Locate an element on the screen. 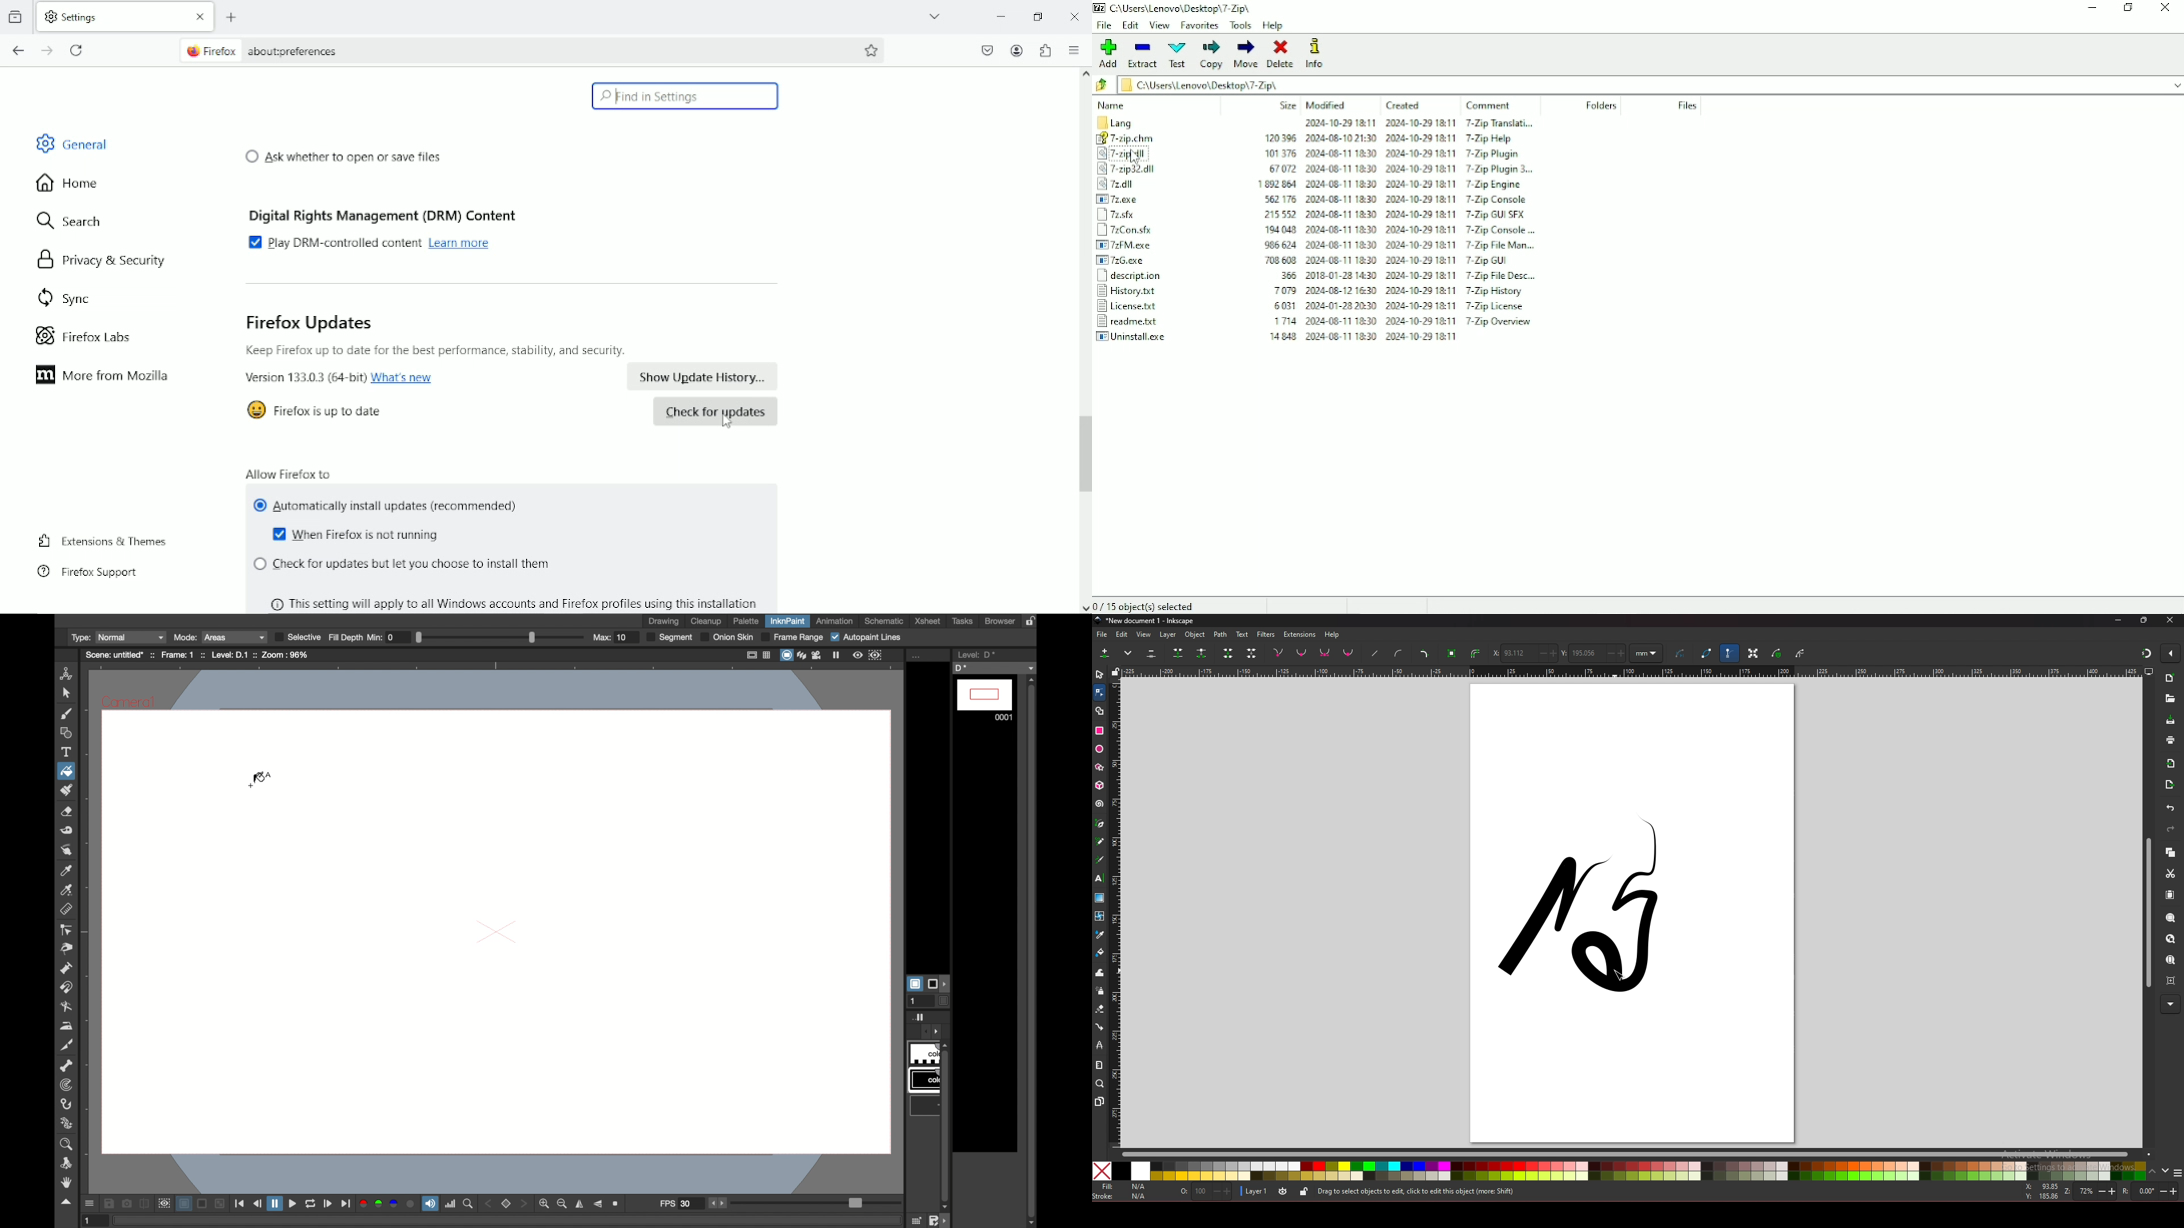 This screenshot has height=1232, width=2184. reload current page is located at coordinates (77, 49).